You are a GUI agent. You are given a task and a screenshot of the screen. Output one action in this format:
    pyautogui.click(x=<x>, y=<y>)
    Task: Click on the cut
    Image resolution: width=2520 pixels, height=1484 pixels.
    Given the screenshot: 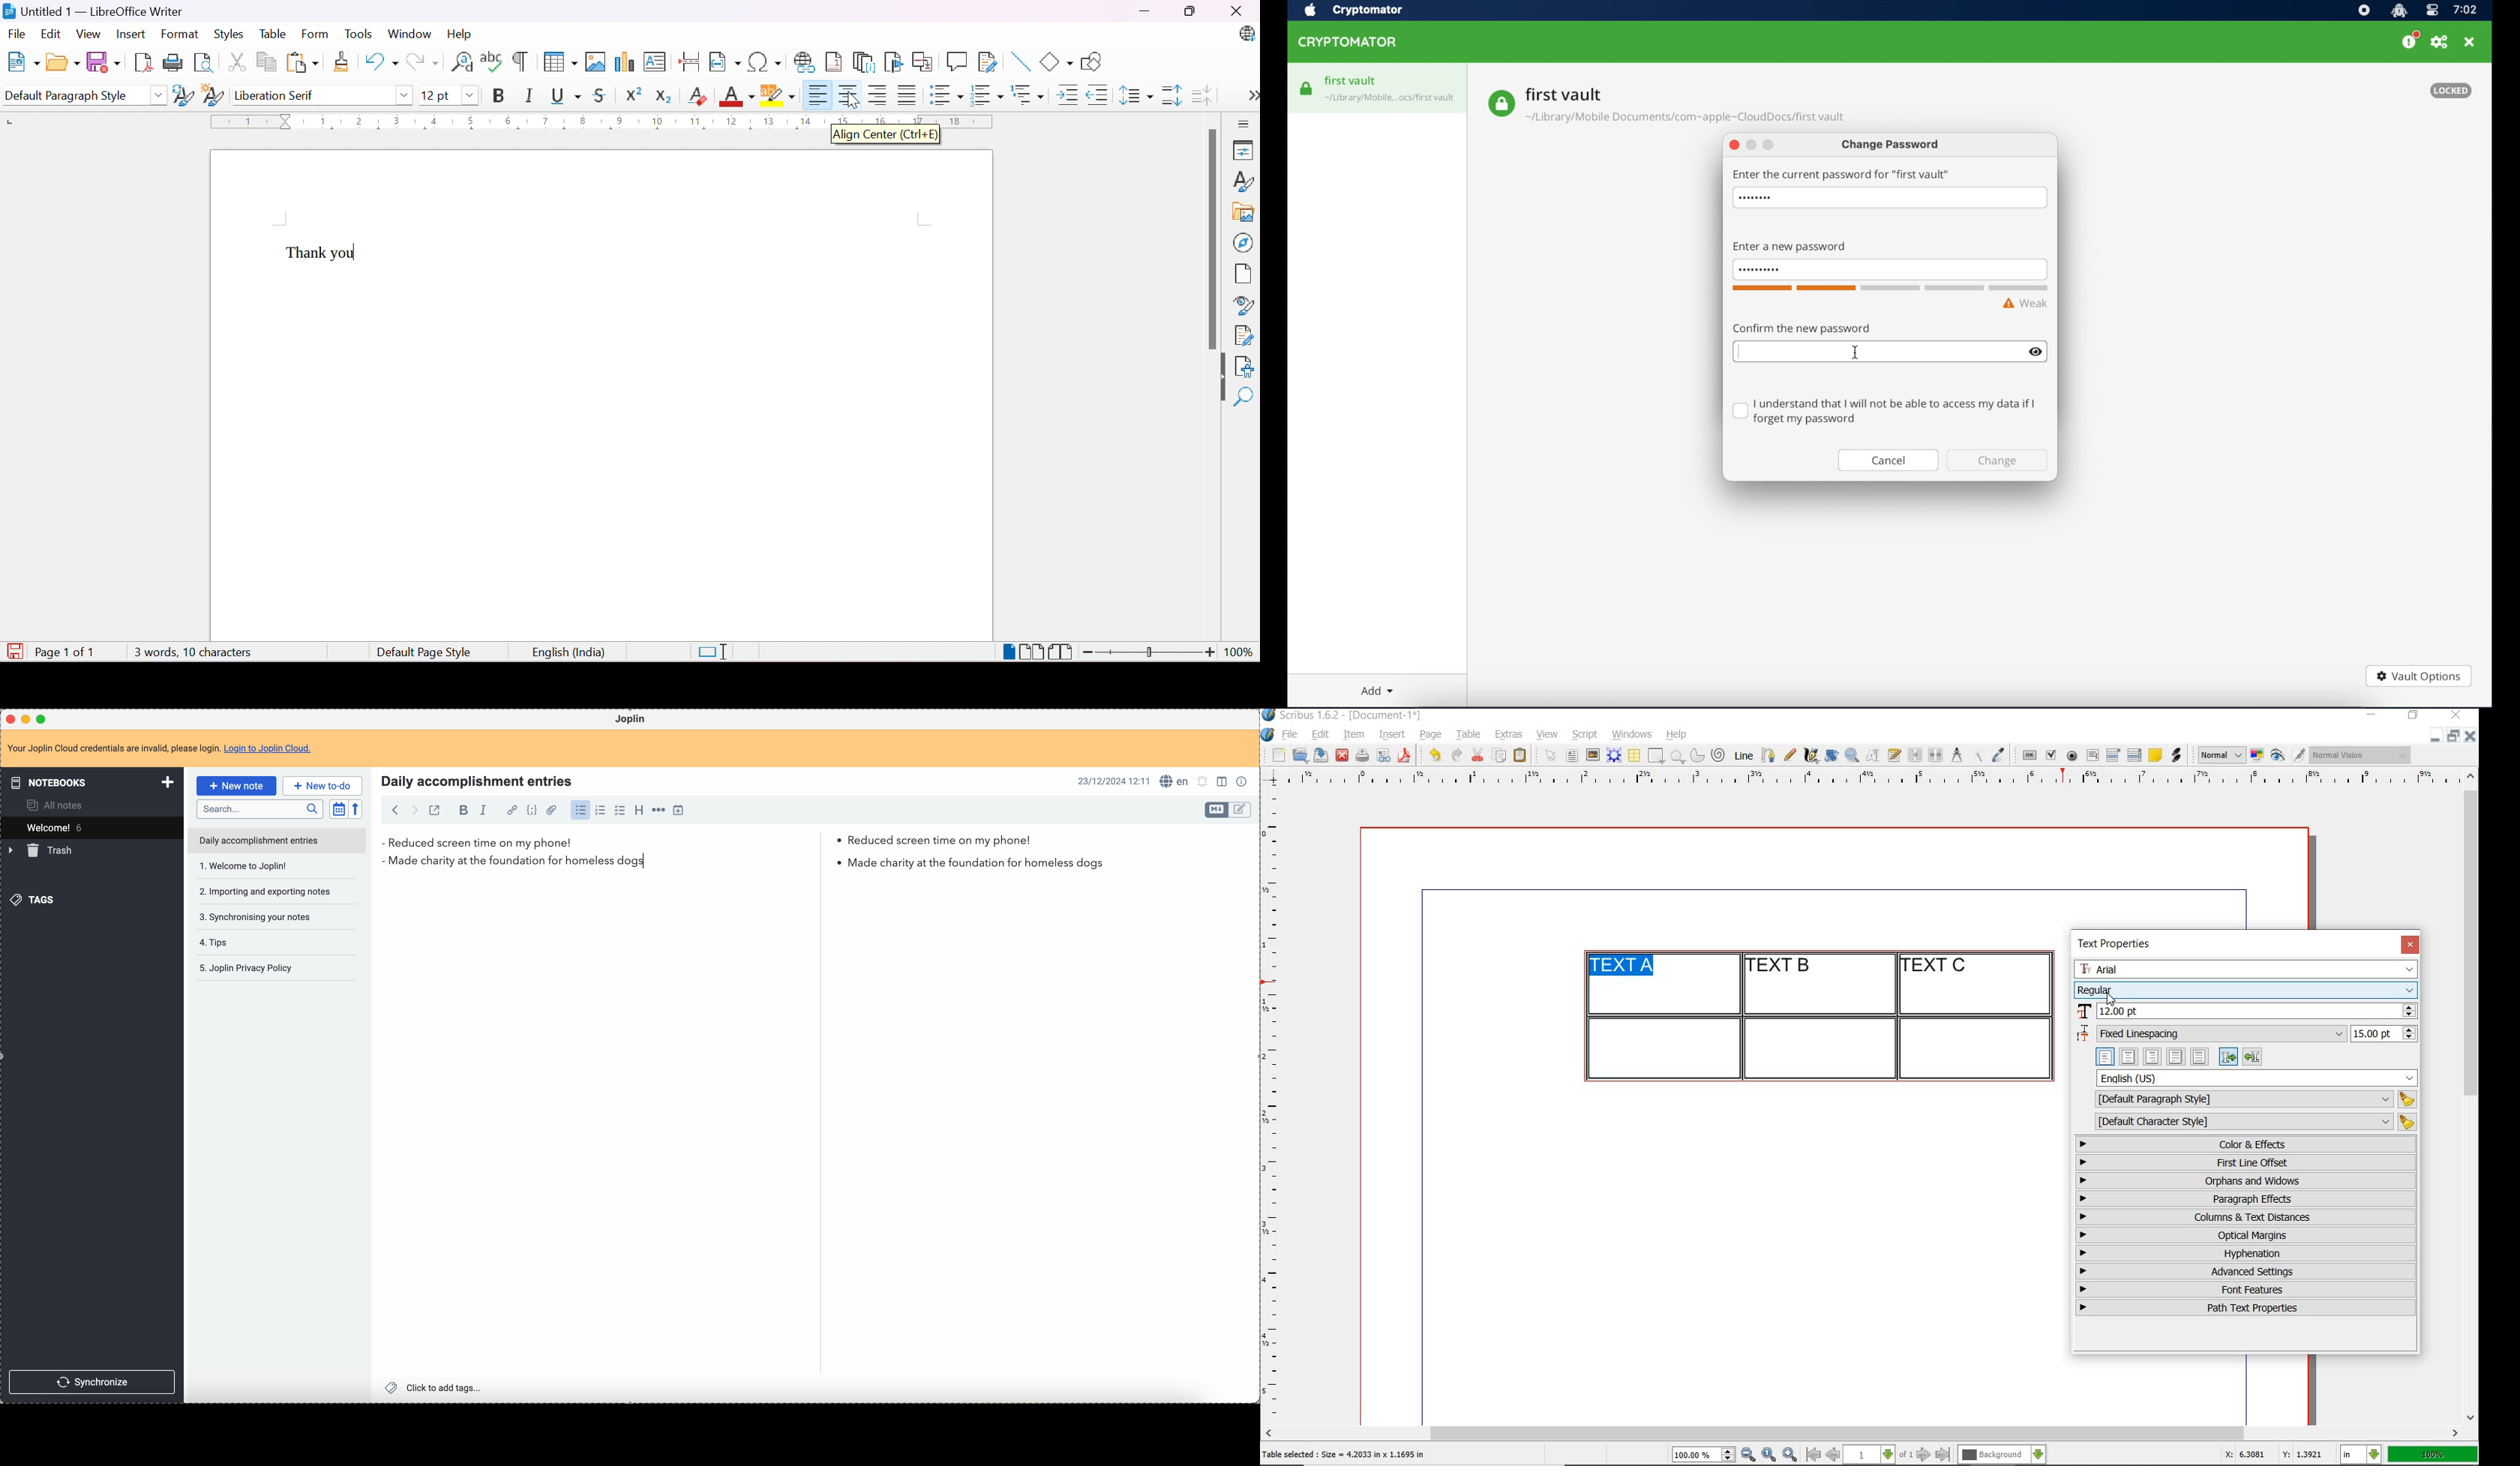 What is the action you would take?
    pyautogui.click(x=1478, y=754)
    